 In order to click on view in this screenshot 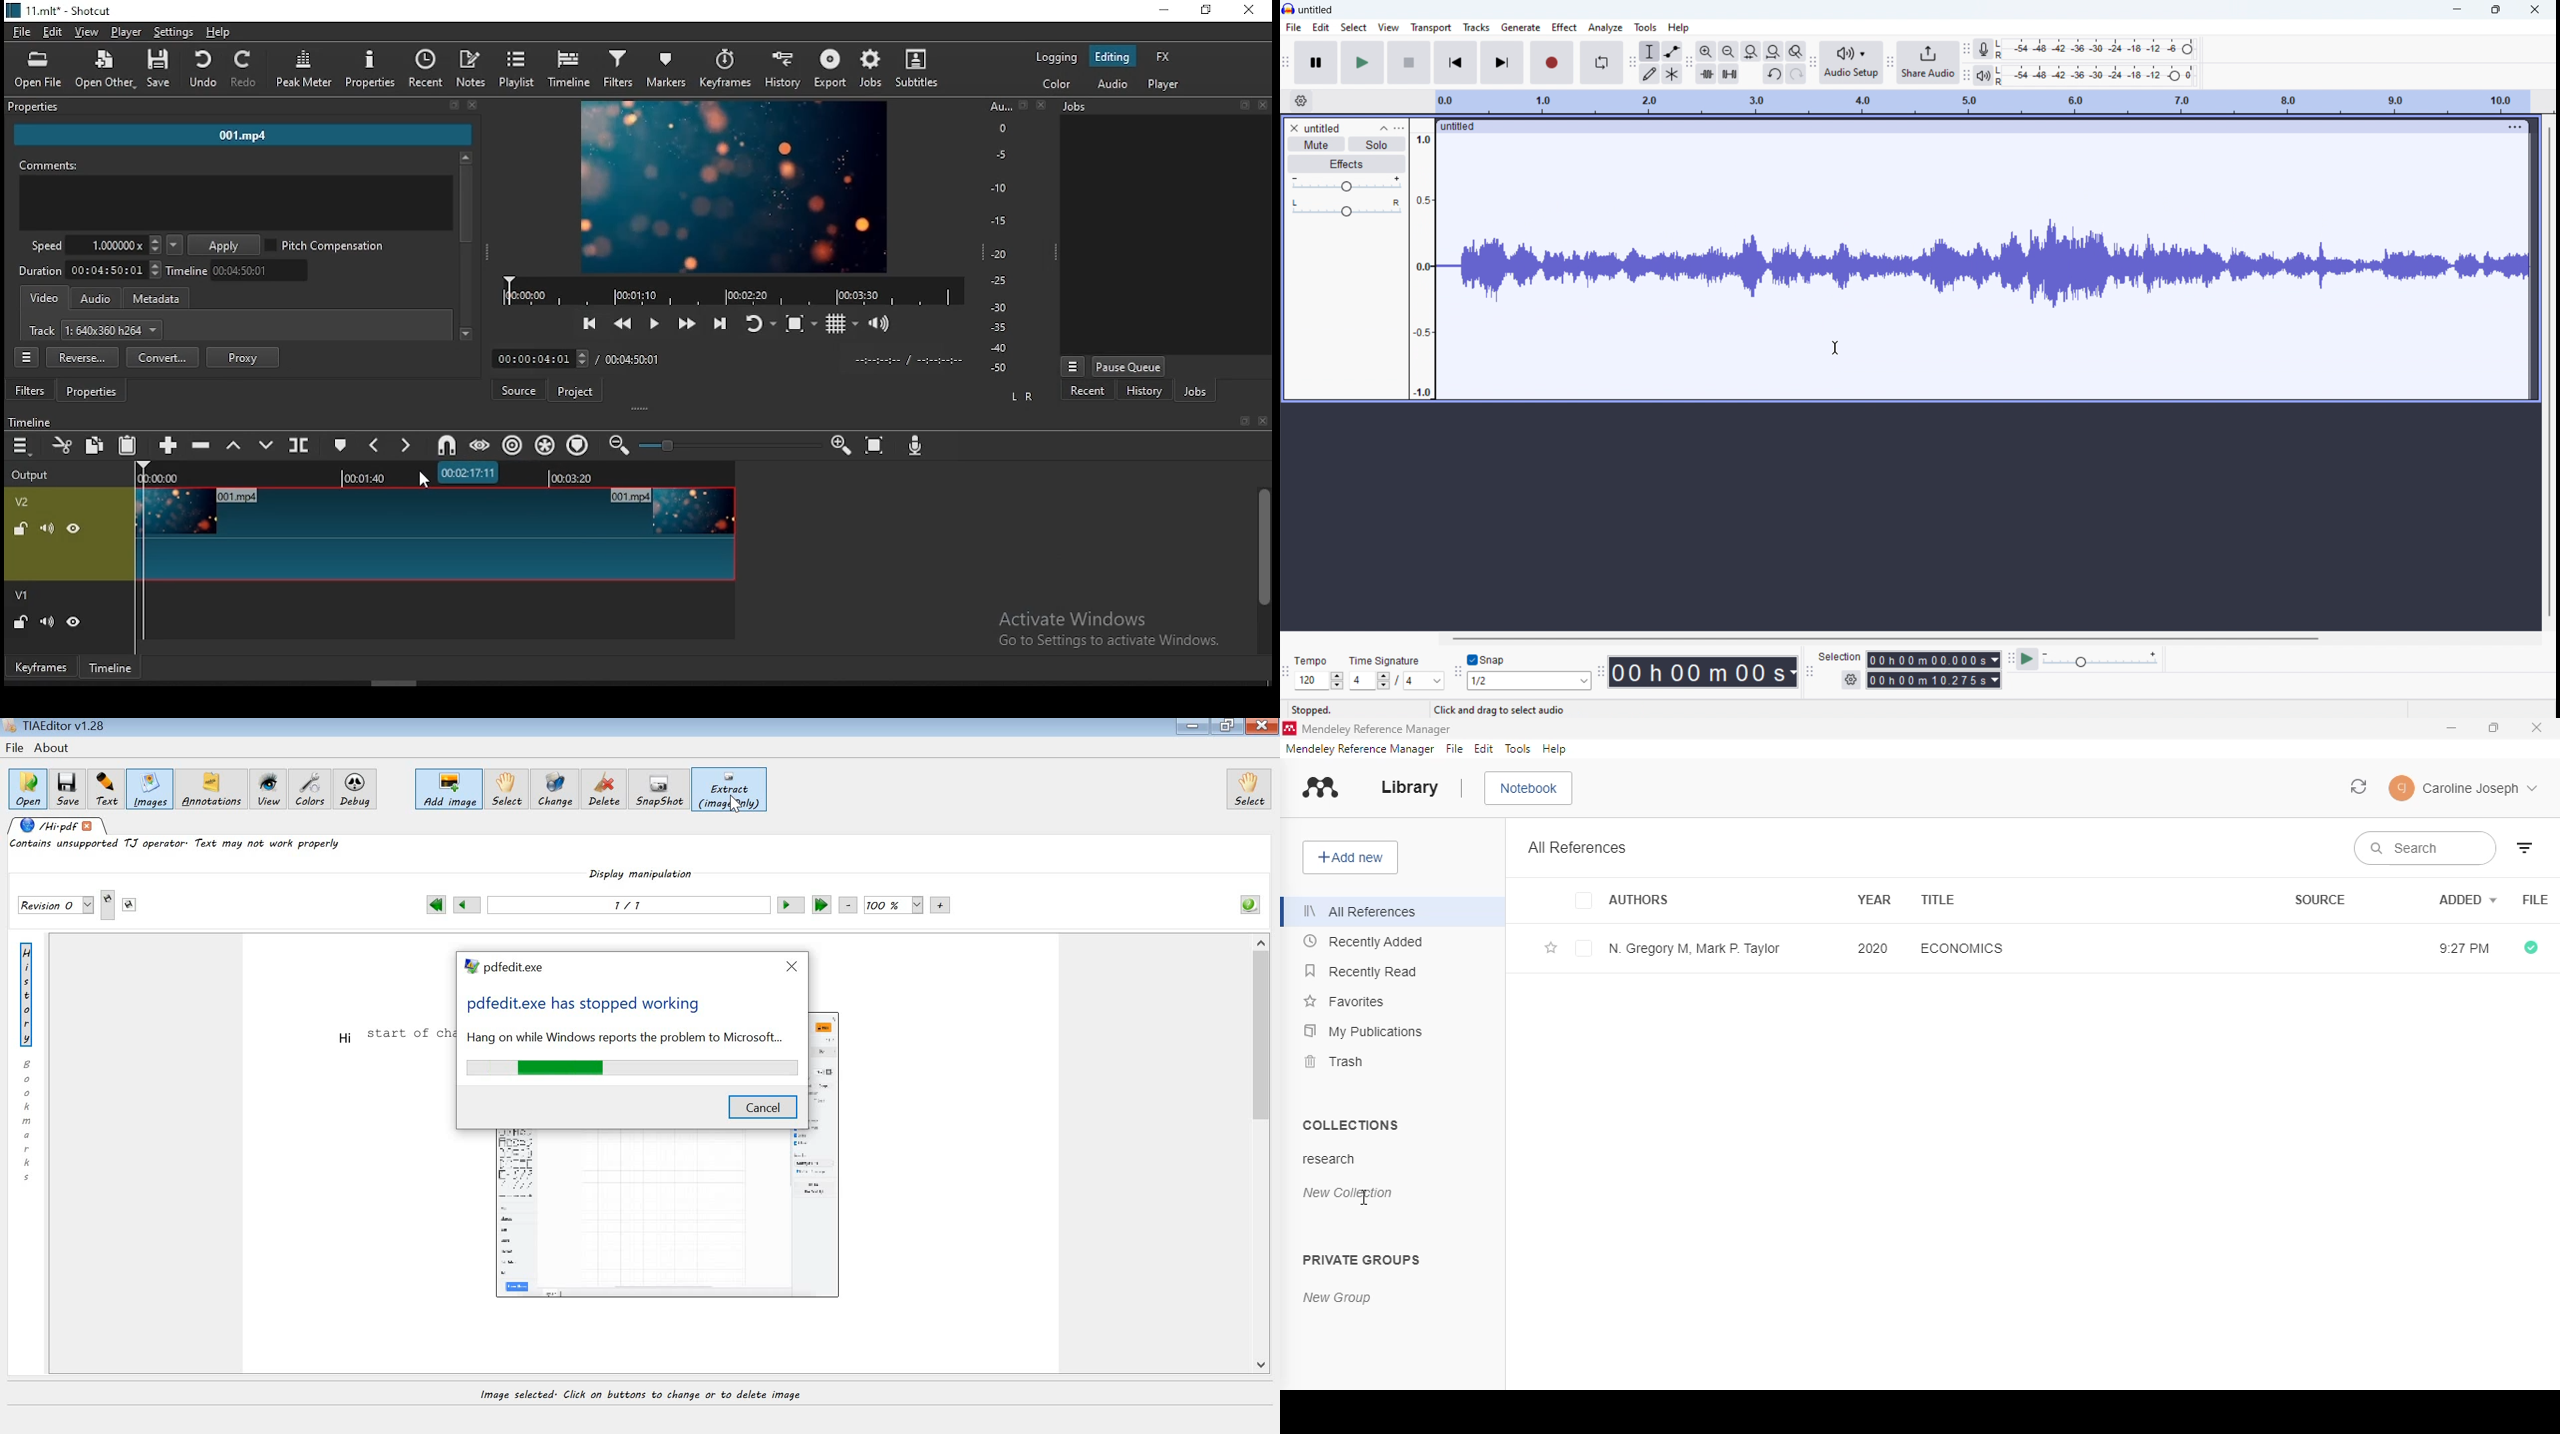, I will do `click(87, 33)`.